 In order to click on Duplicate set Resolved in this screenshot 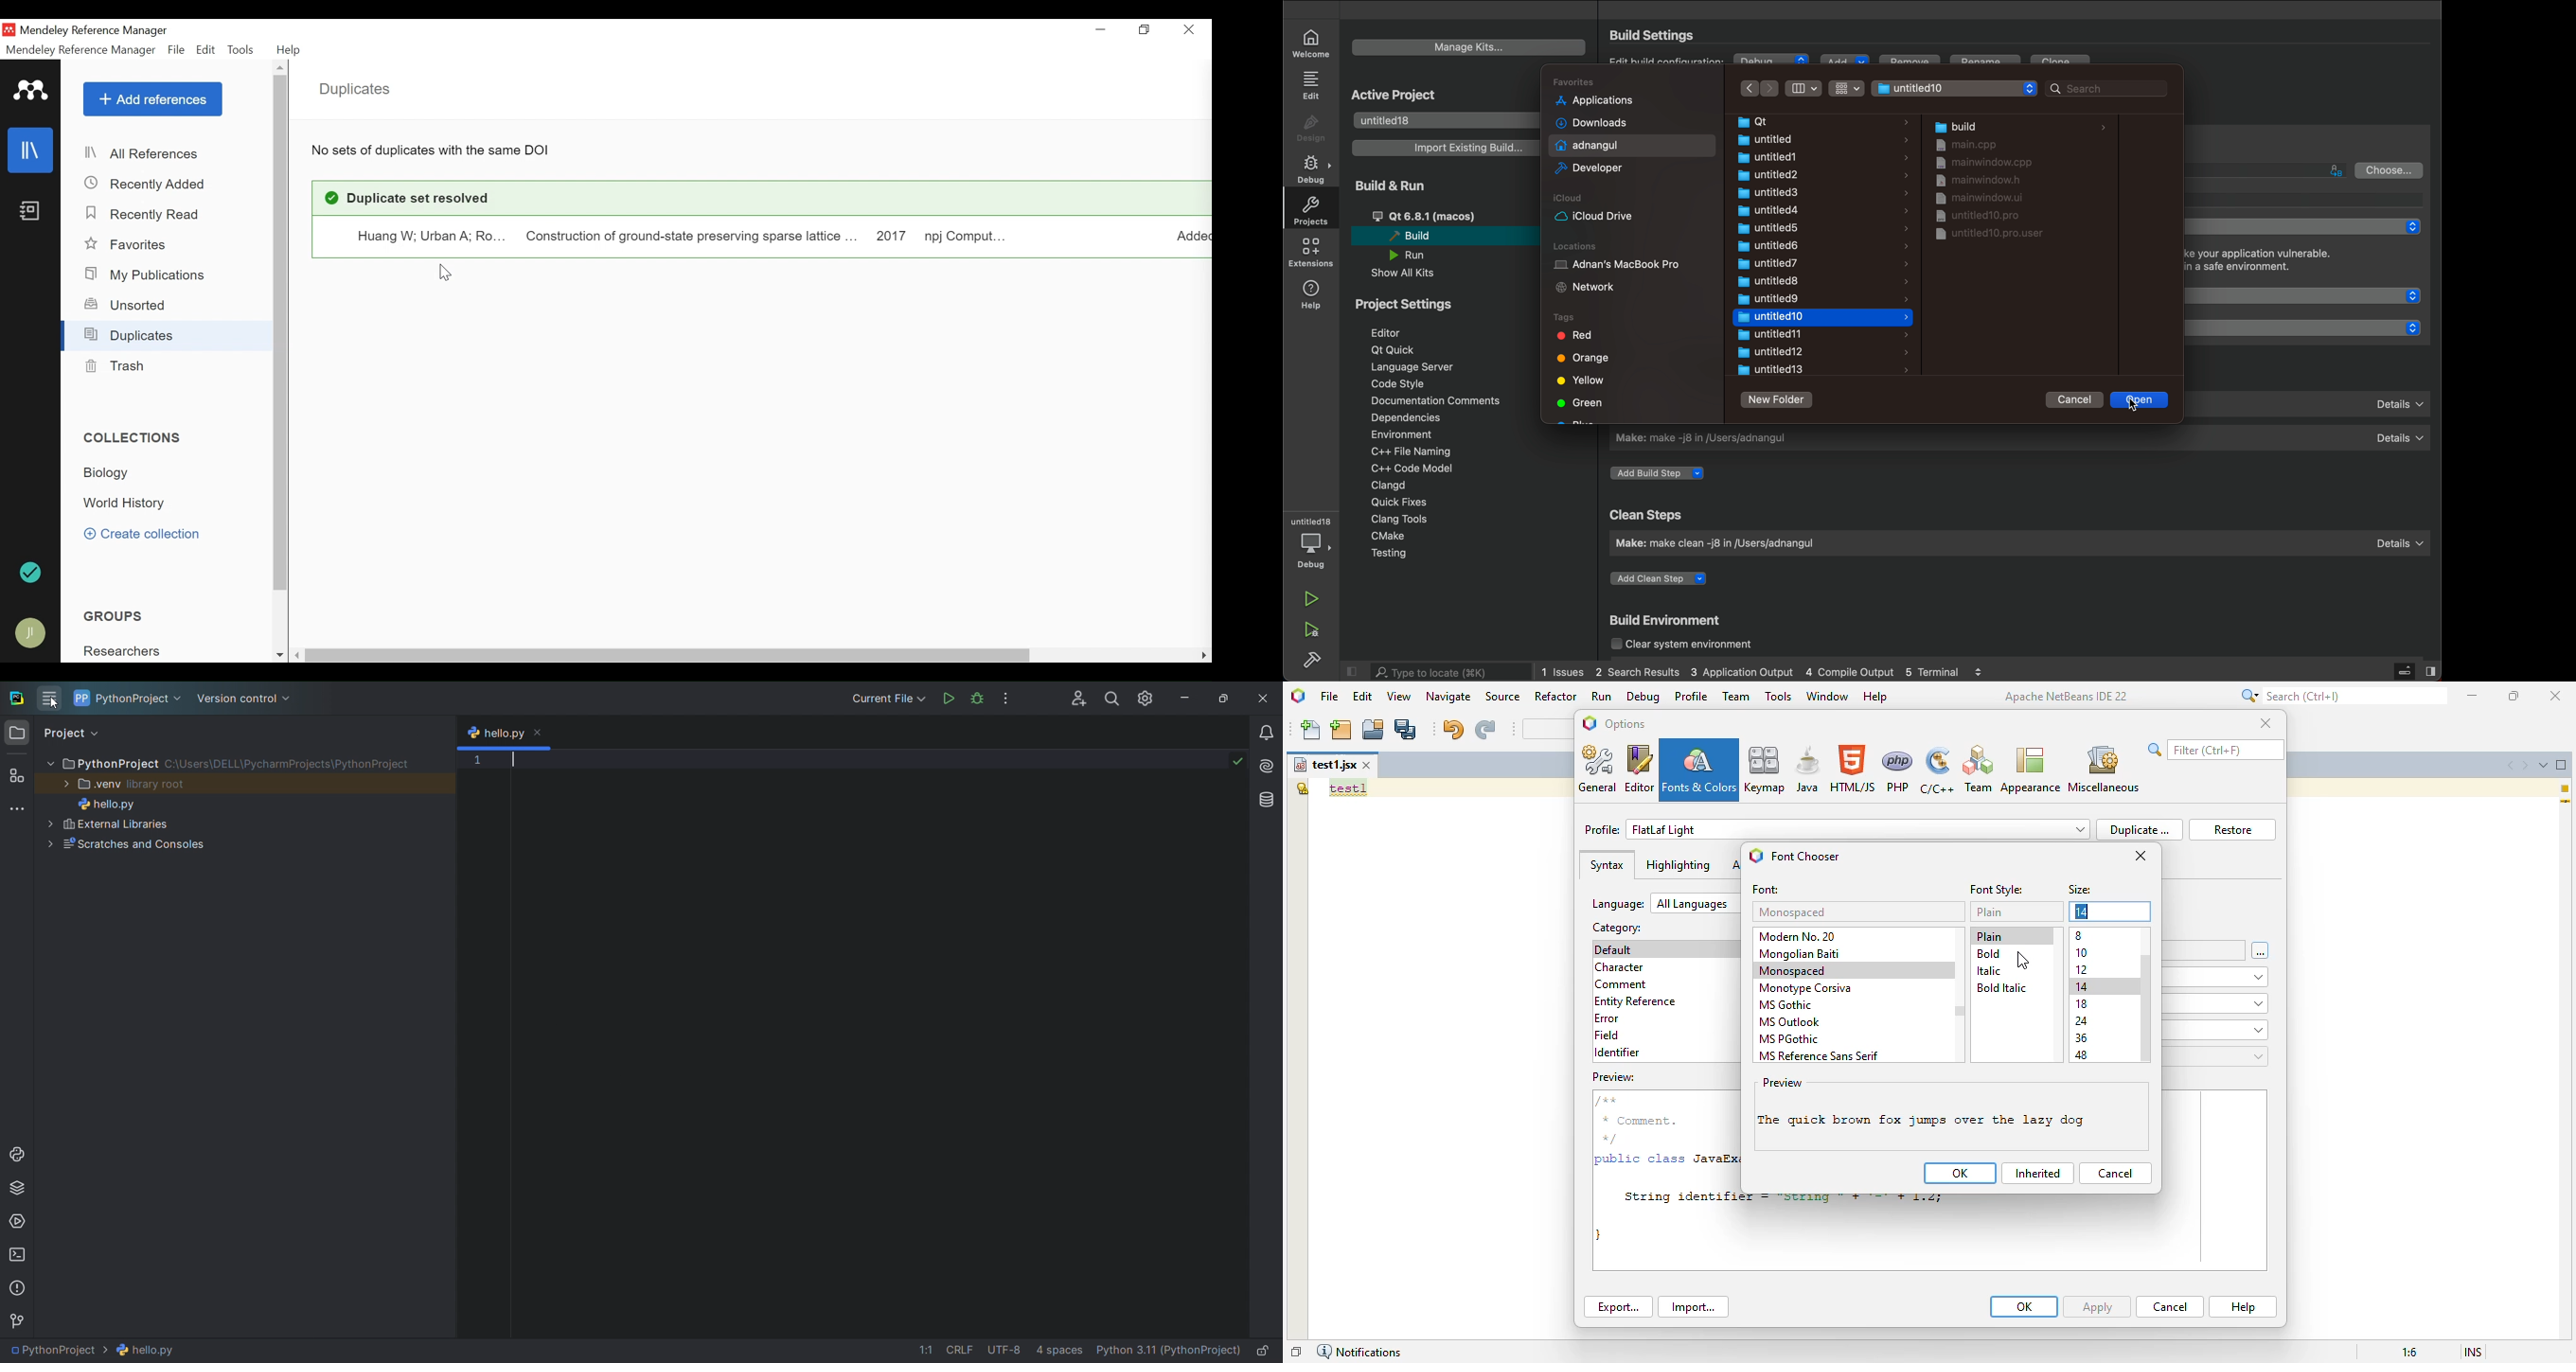, I will do `click(762, 198)`.